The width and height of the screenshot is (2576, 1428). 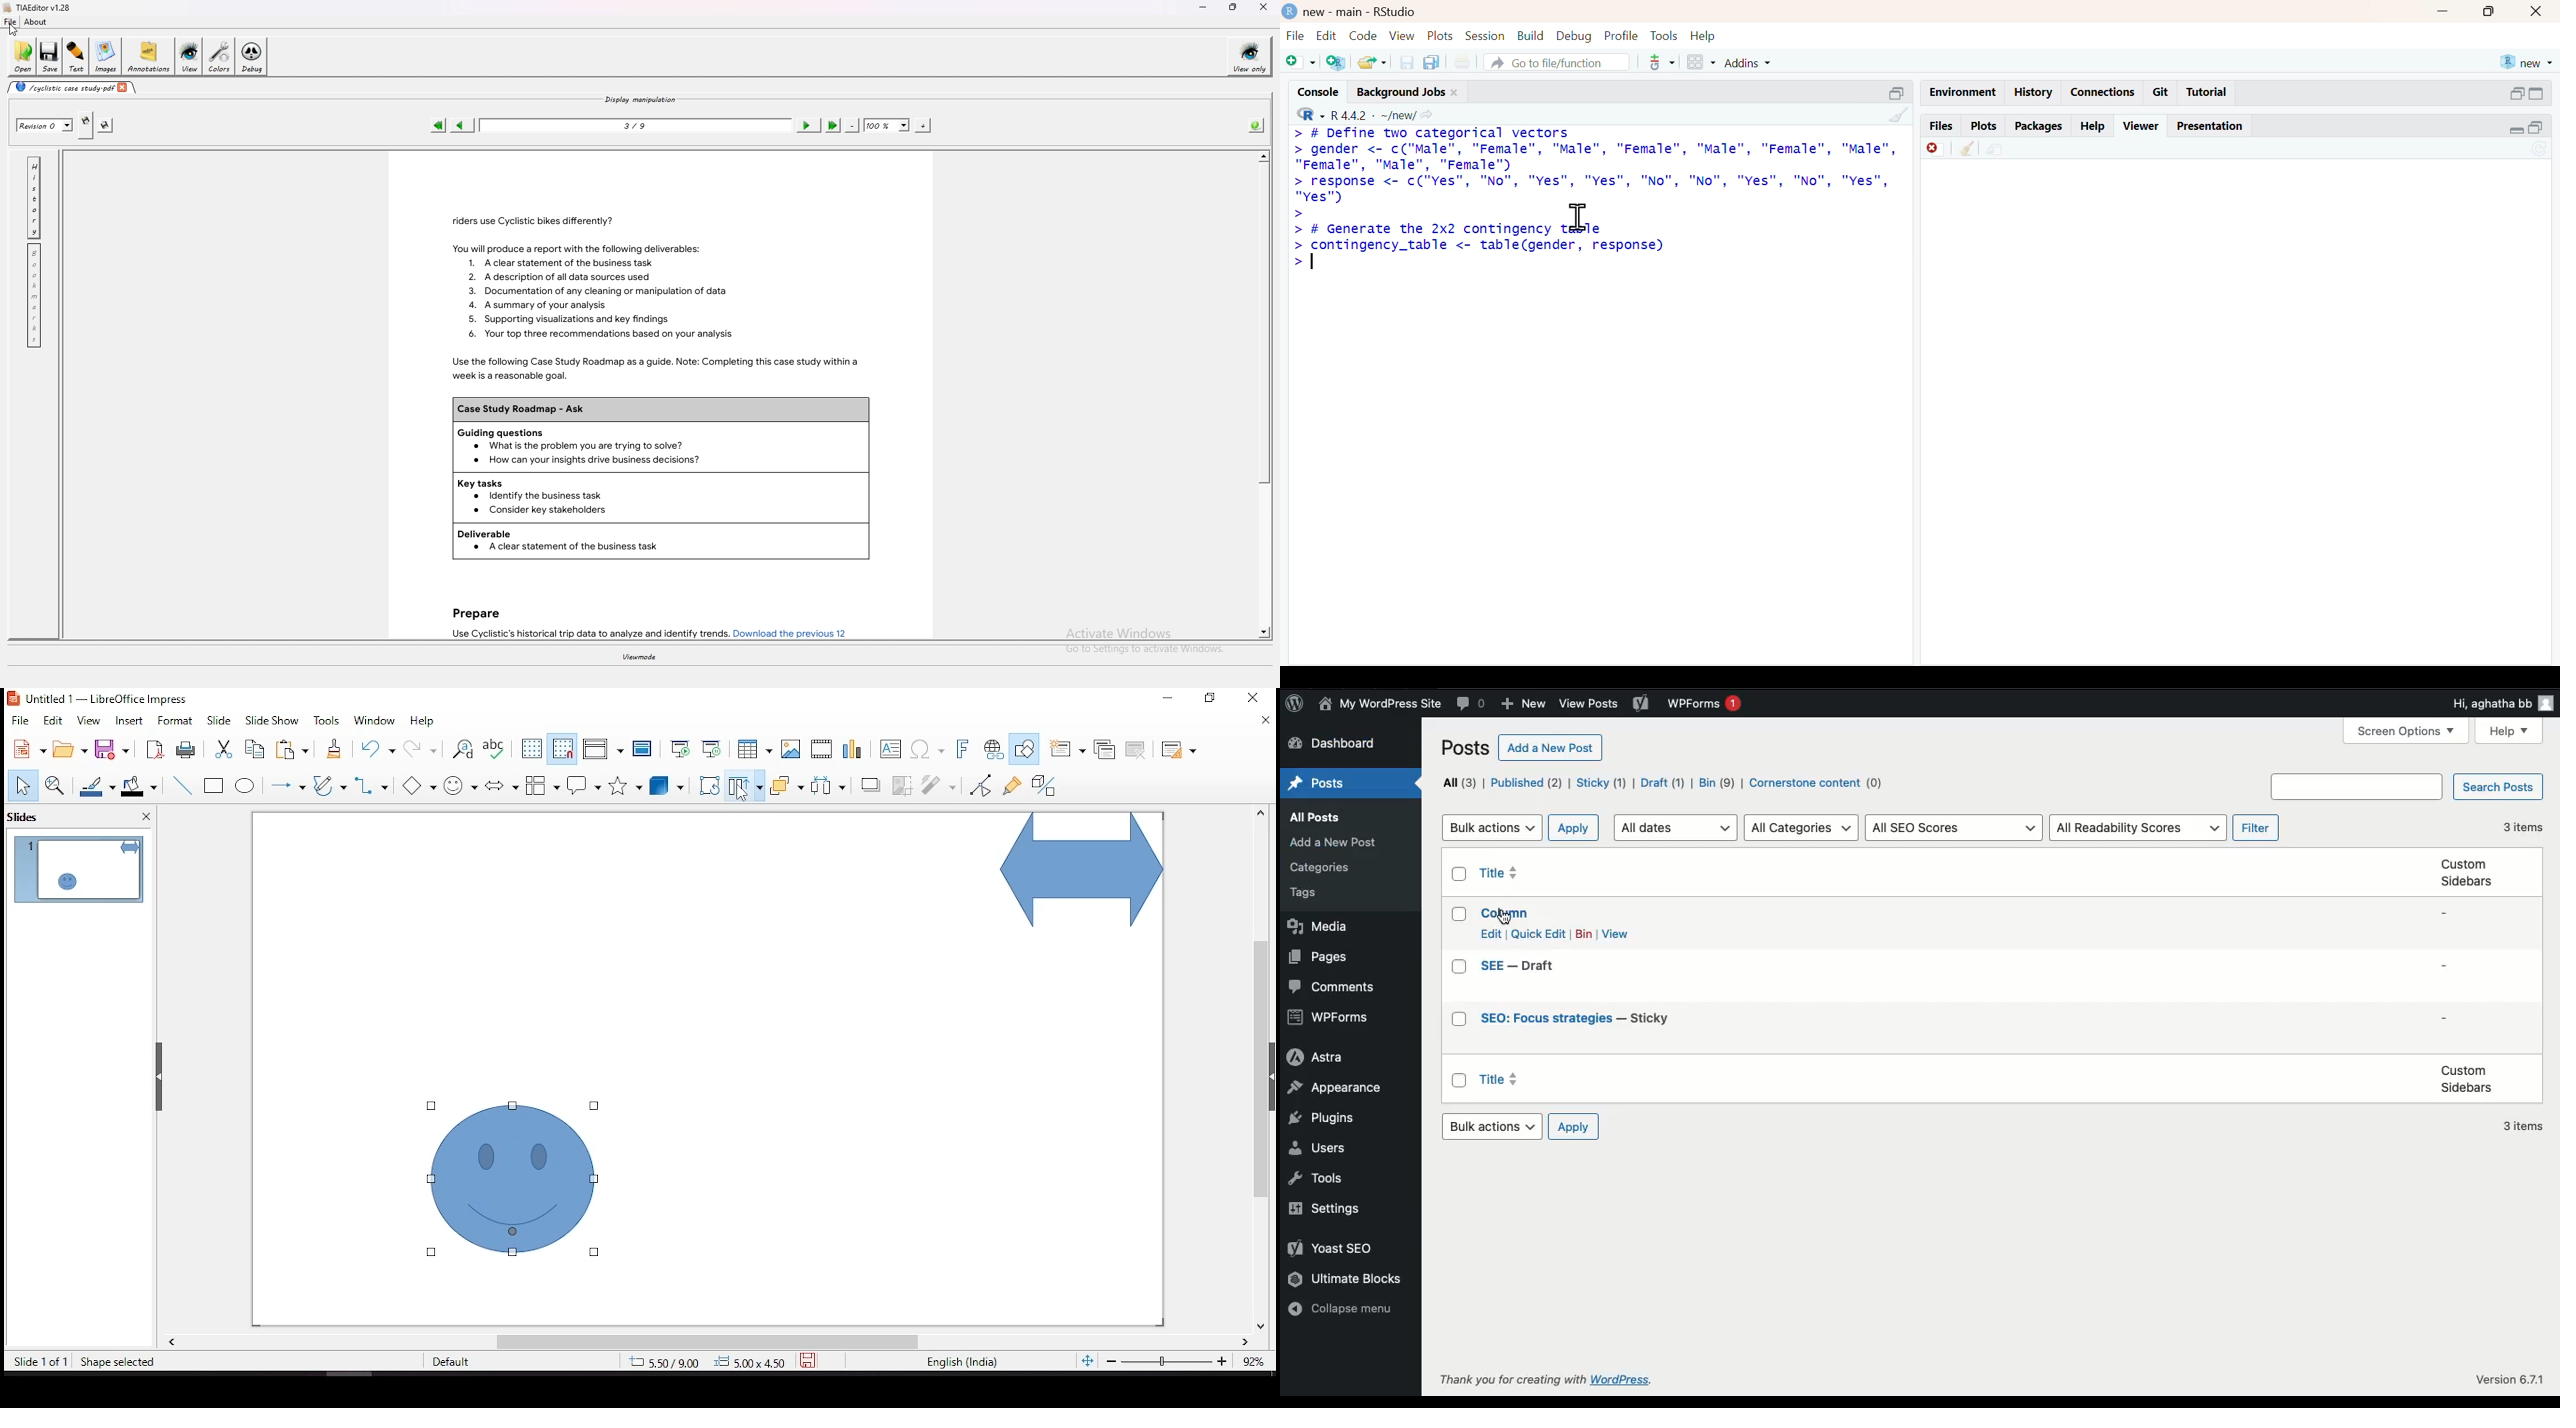 I want to click on callout shapes, so click(x=585, y=786).